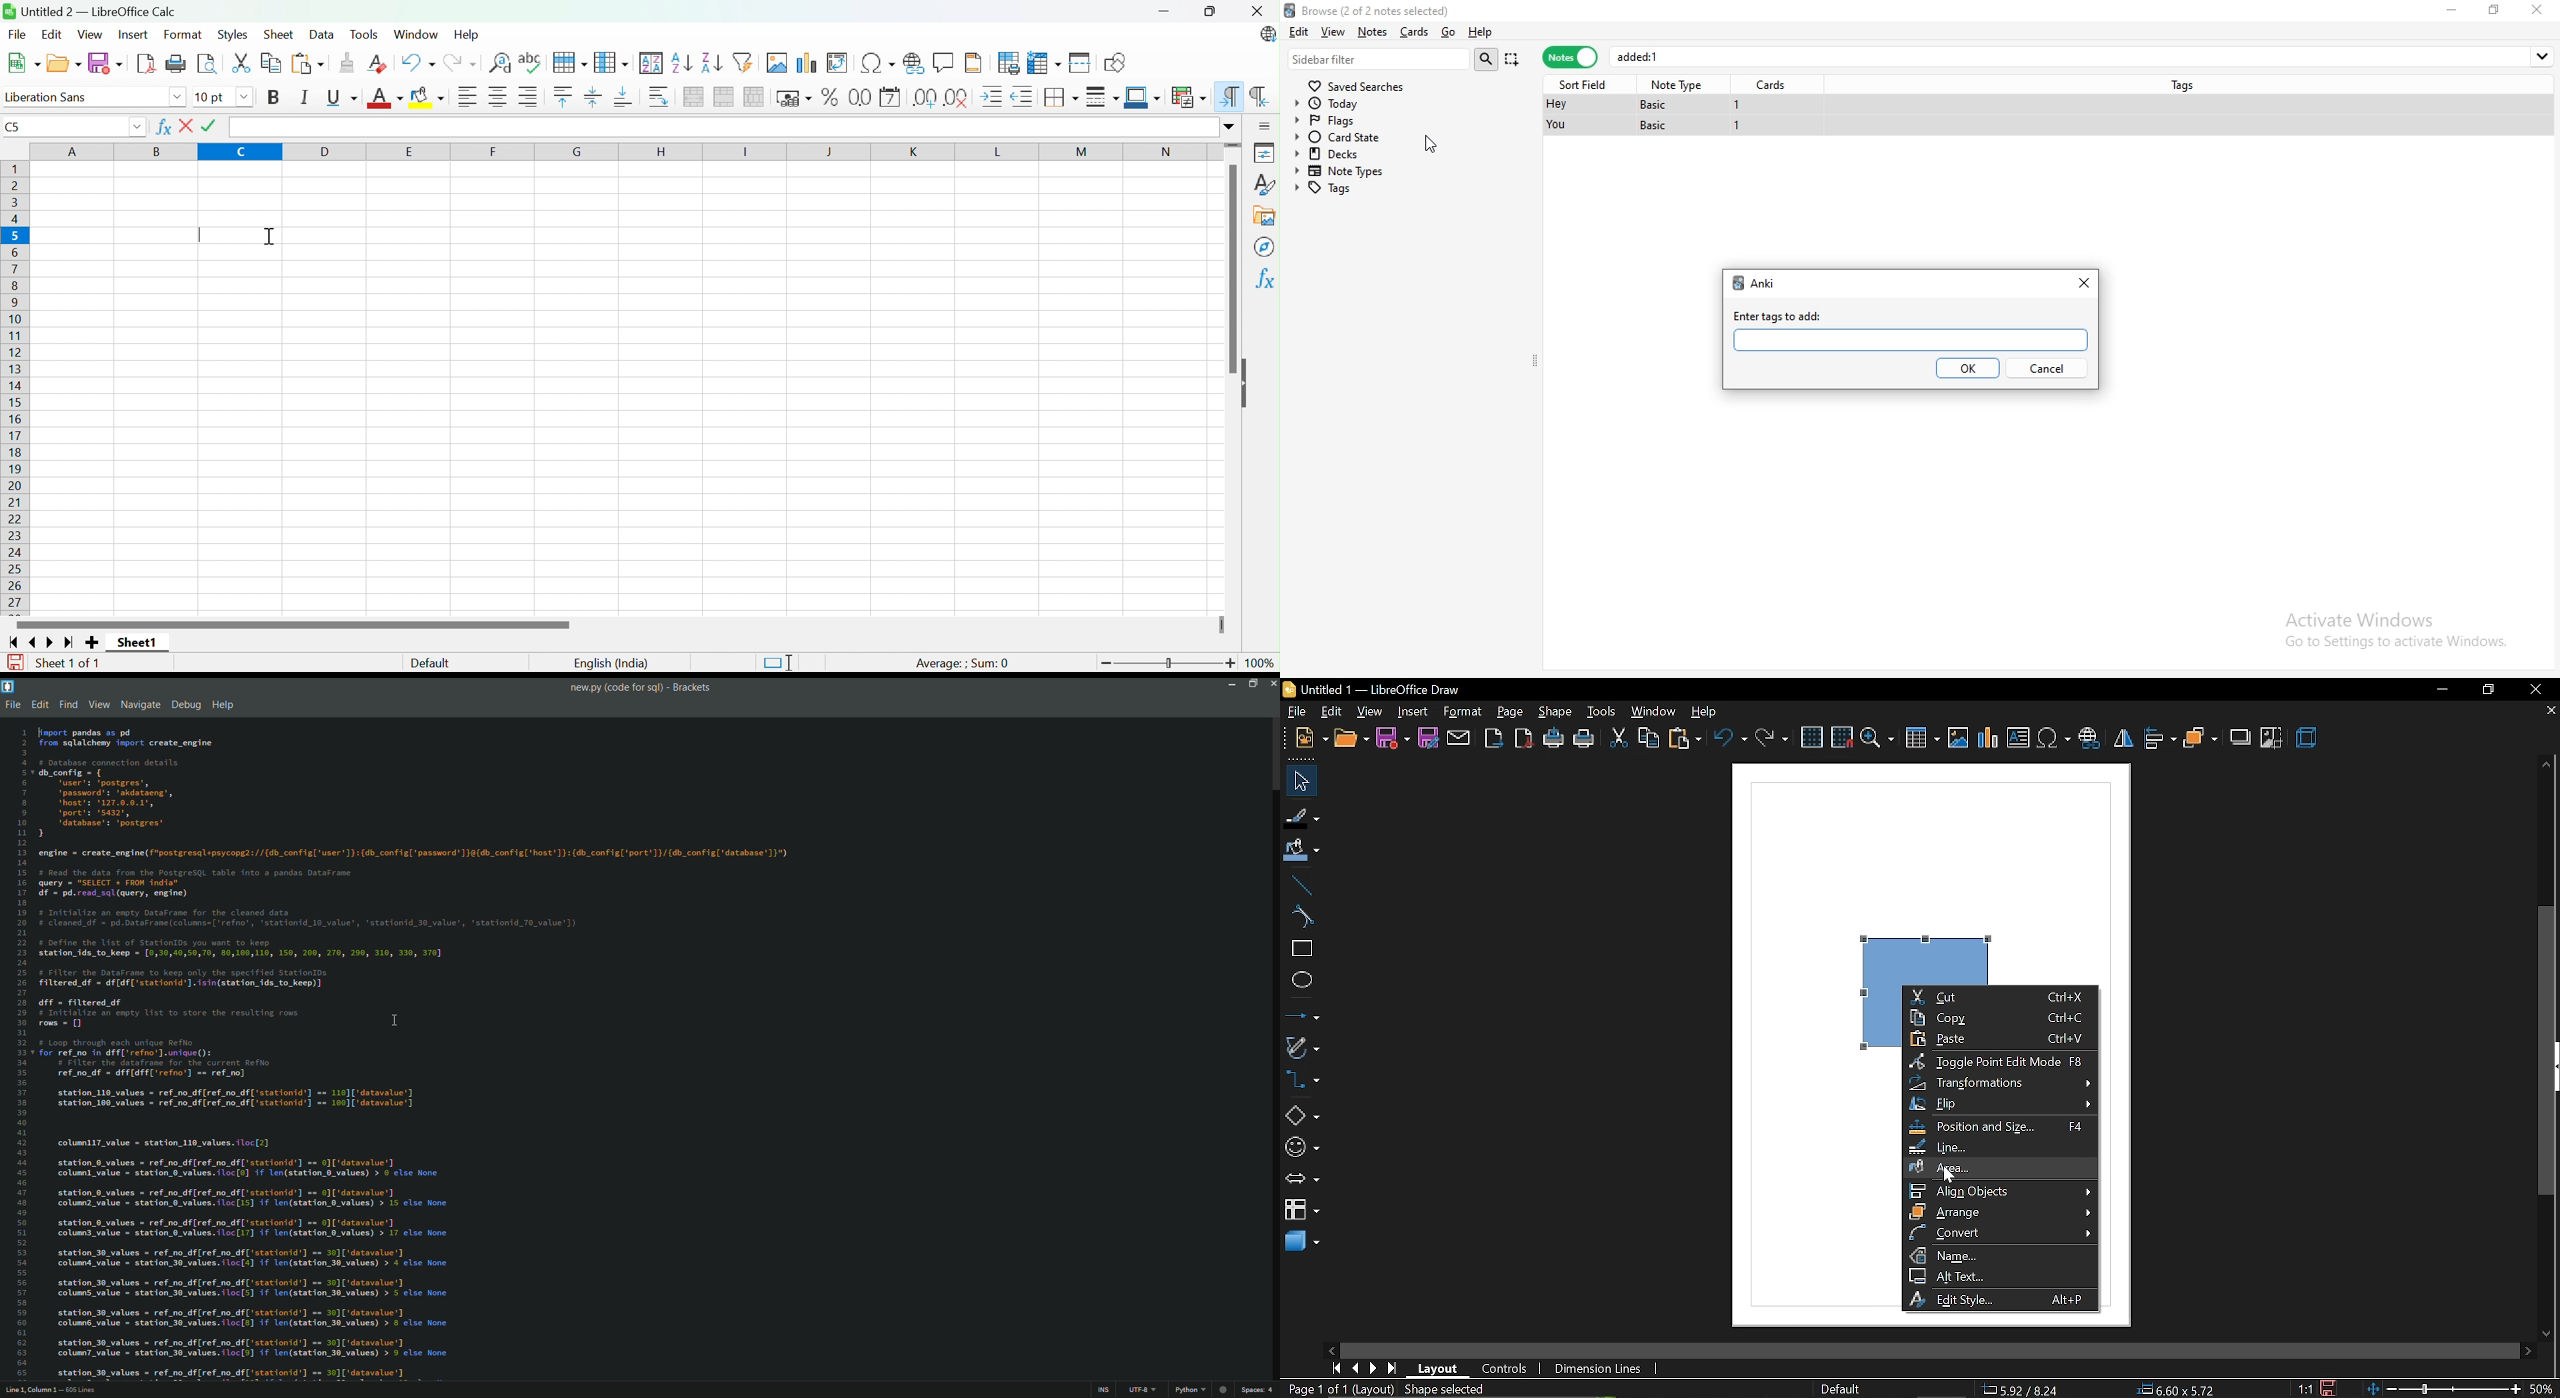  Describe the element at coordinates (945, 62) in the screenshot. I see `Insert comment` at that location.